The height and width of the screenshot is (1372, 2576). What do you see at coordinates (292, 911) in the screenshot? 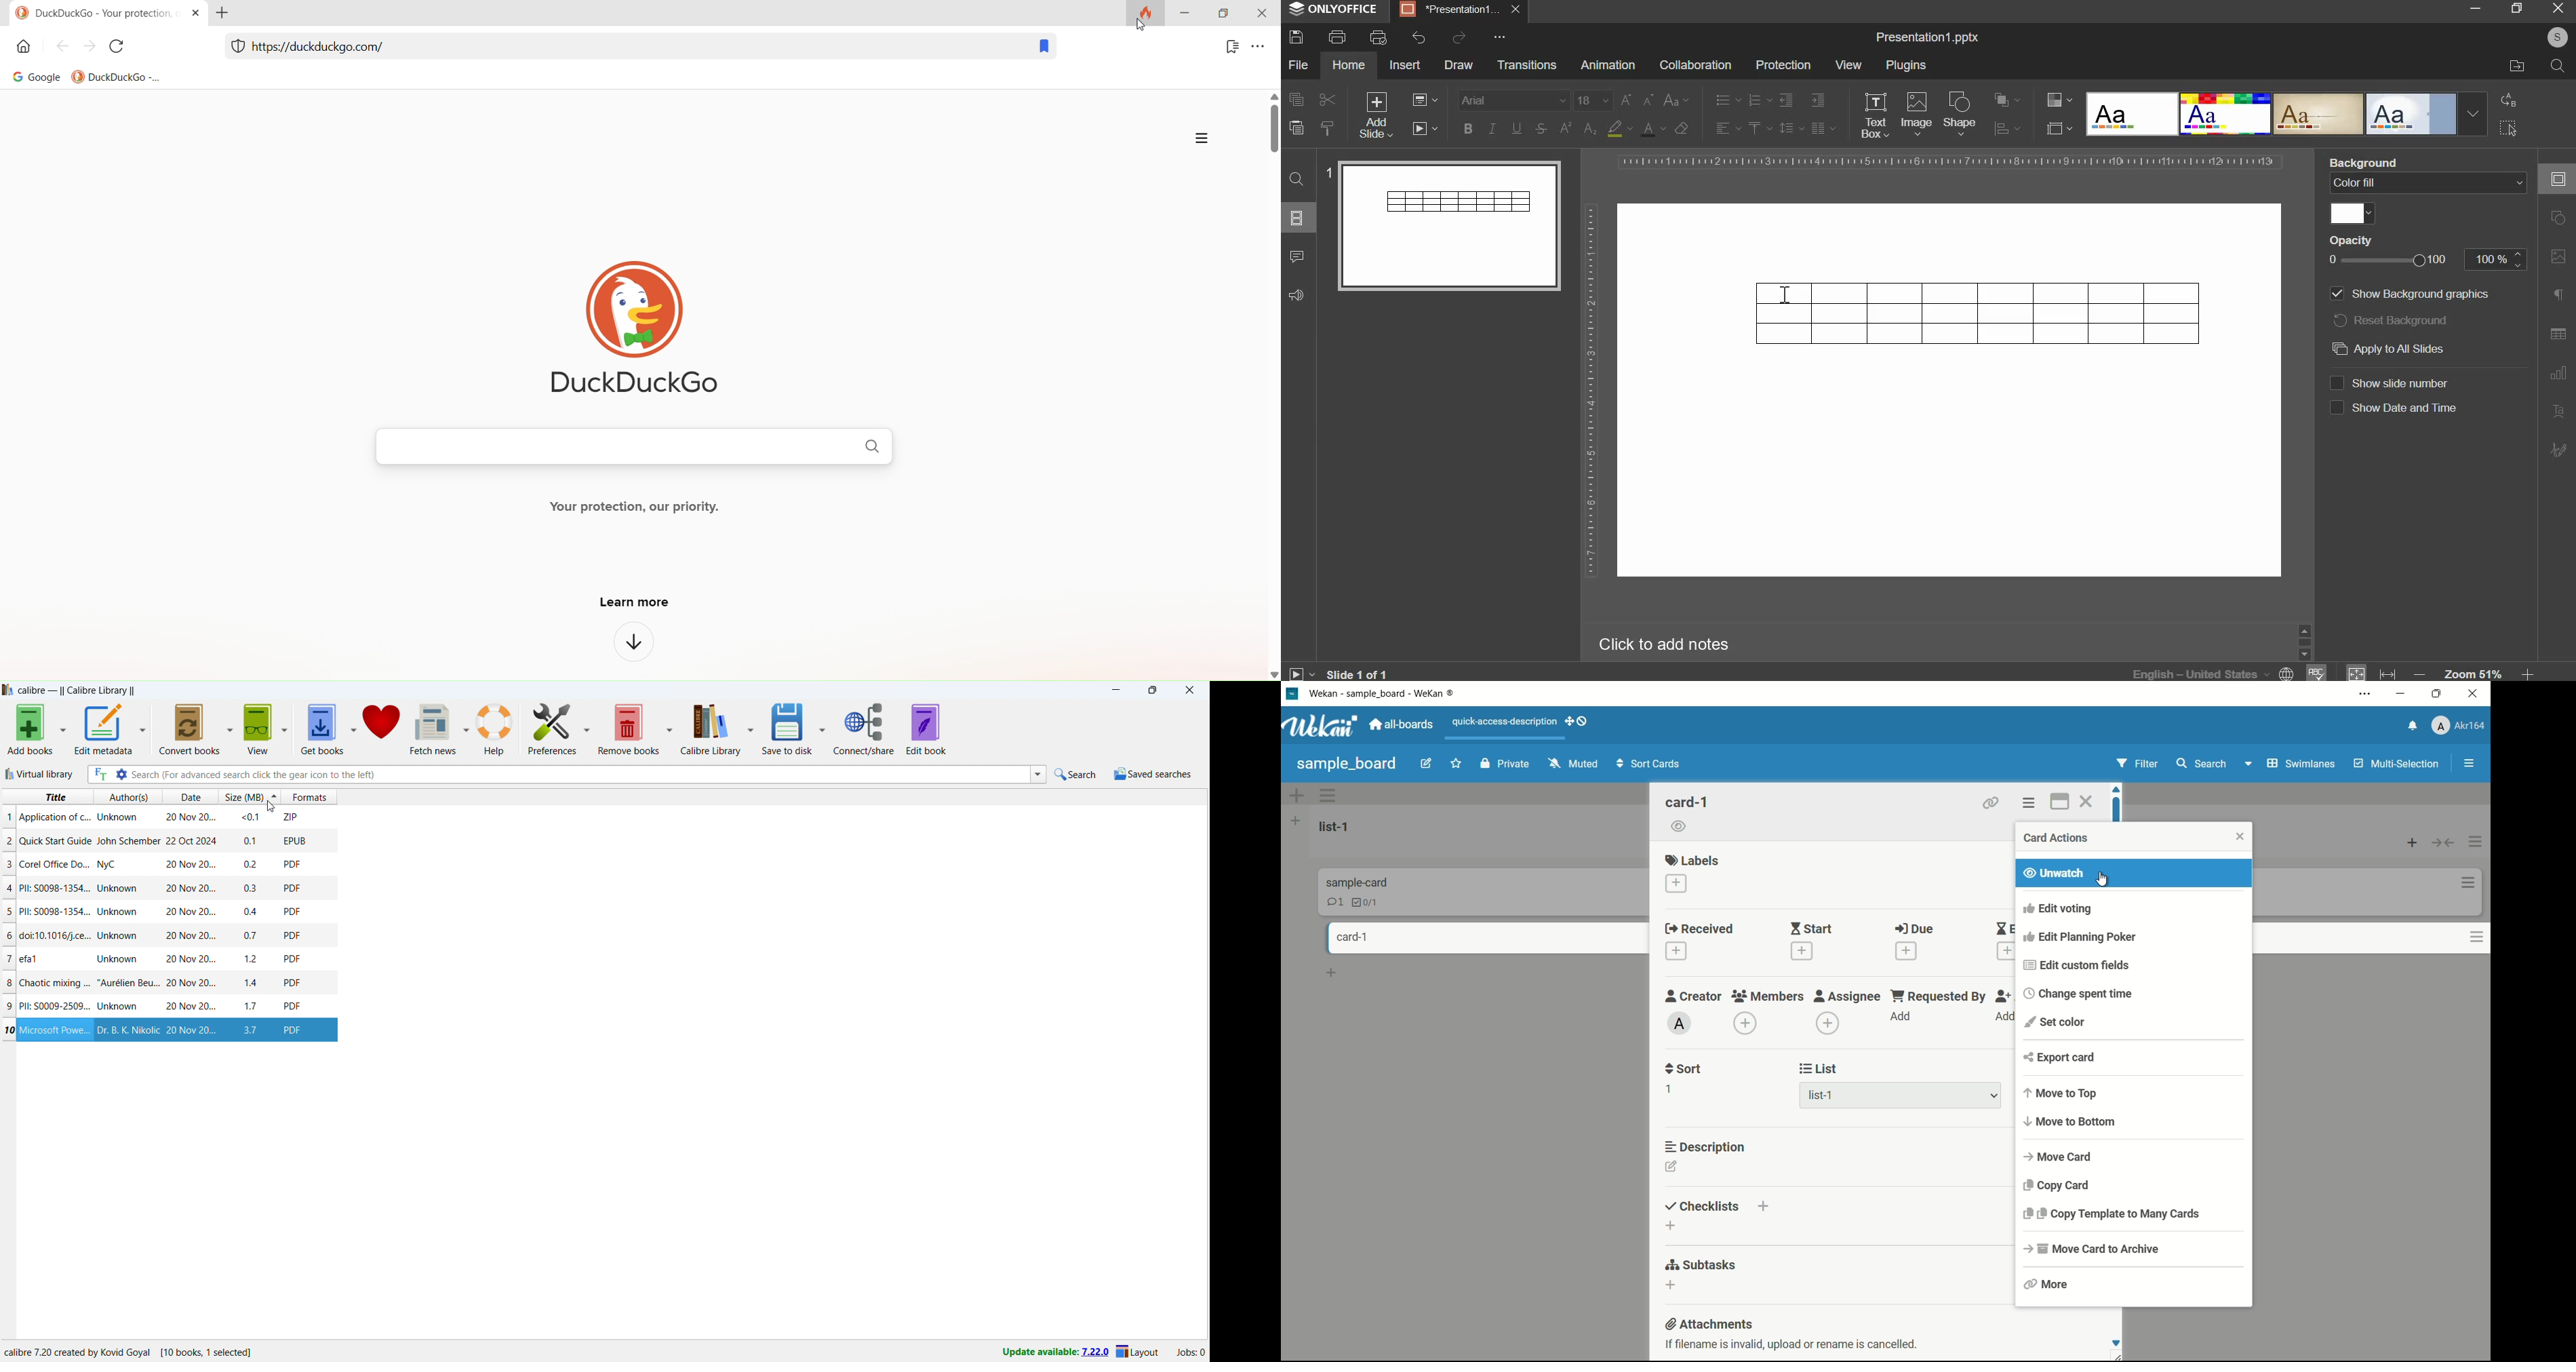
I see `PDF` at bounding box center [292, 911].